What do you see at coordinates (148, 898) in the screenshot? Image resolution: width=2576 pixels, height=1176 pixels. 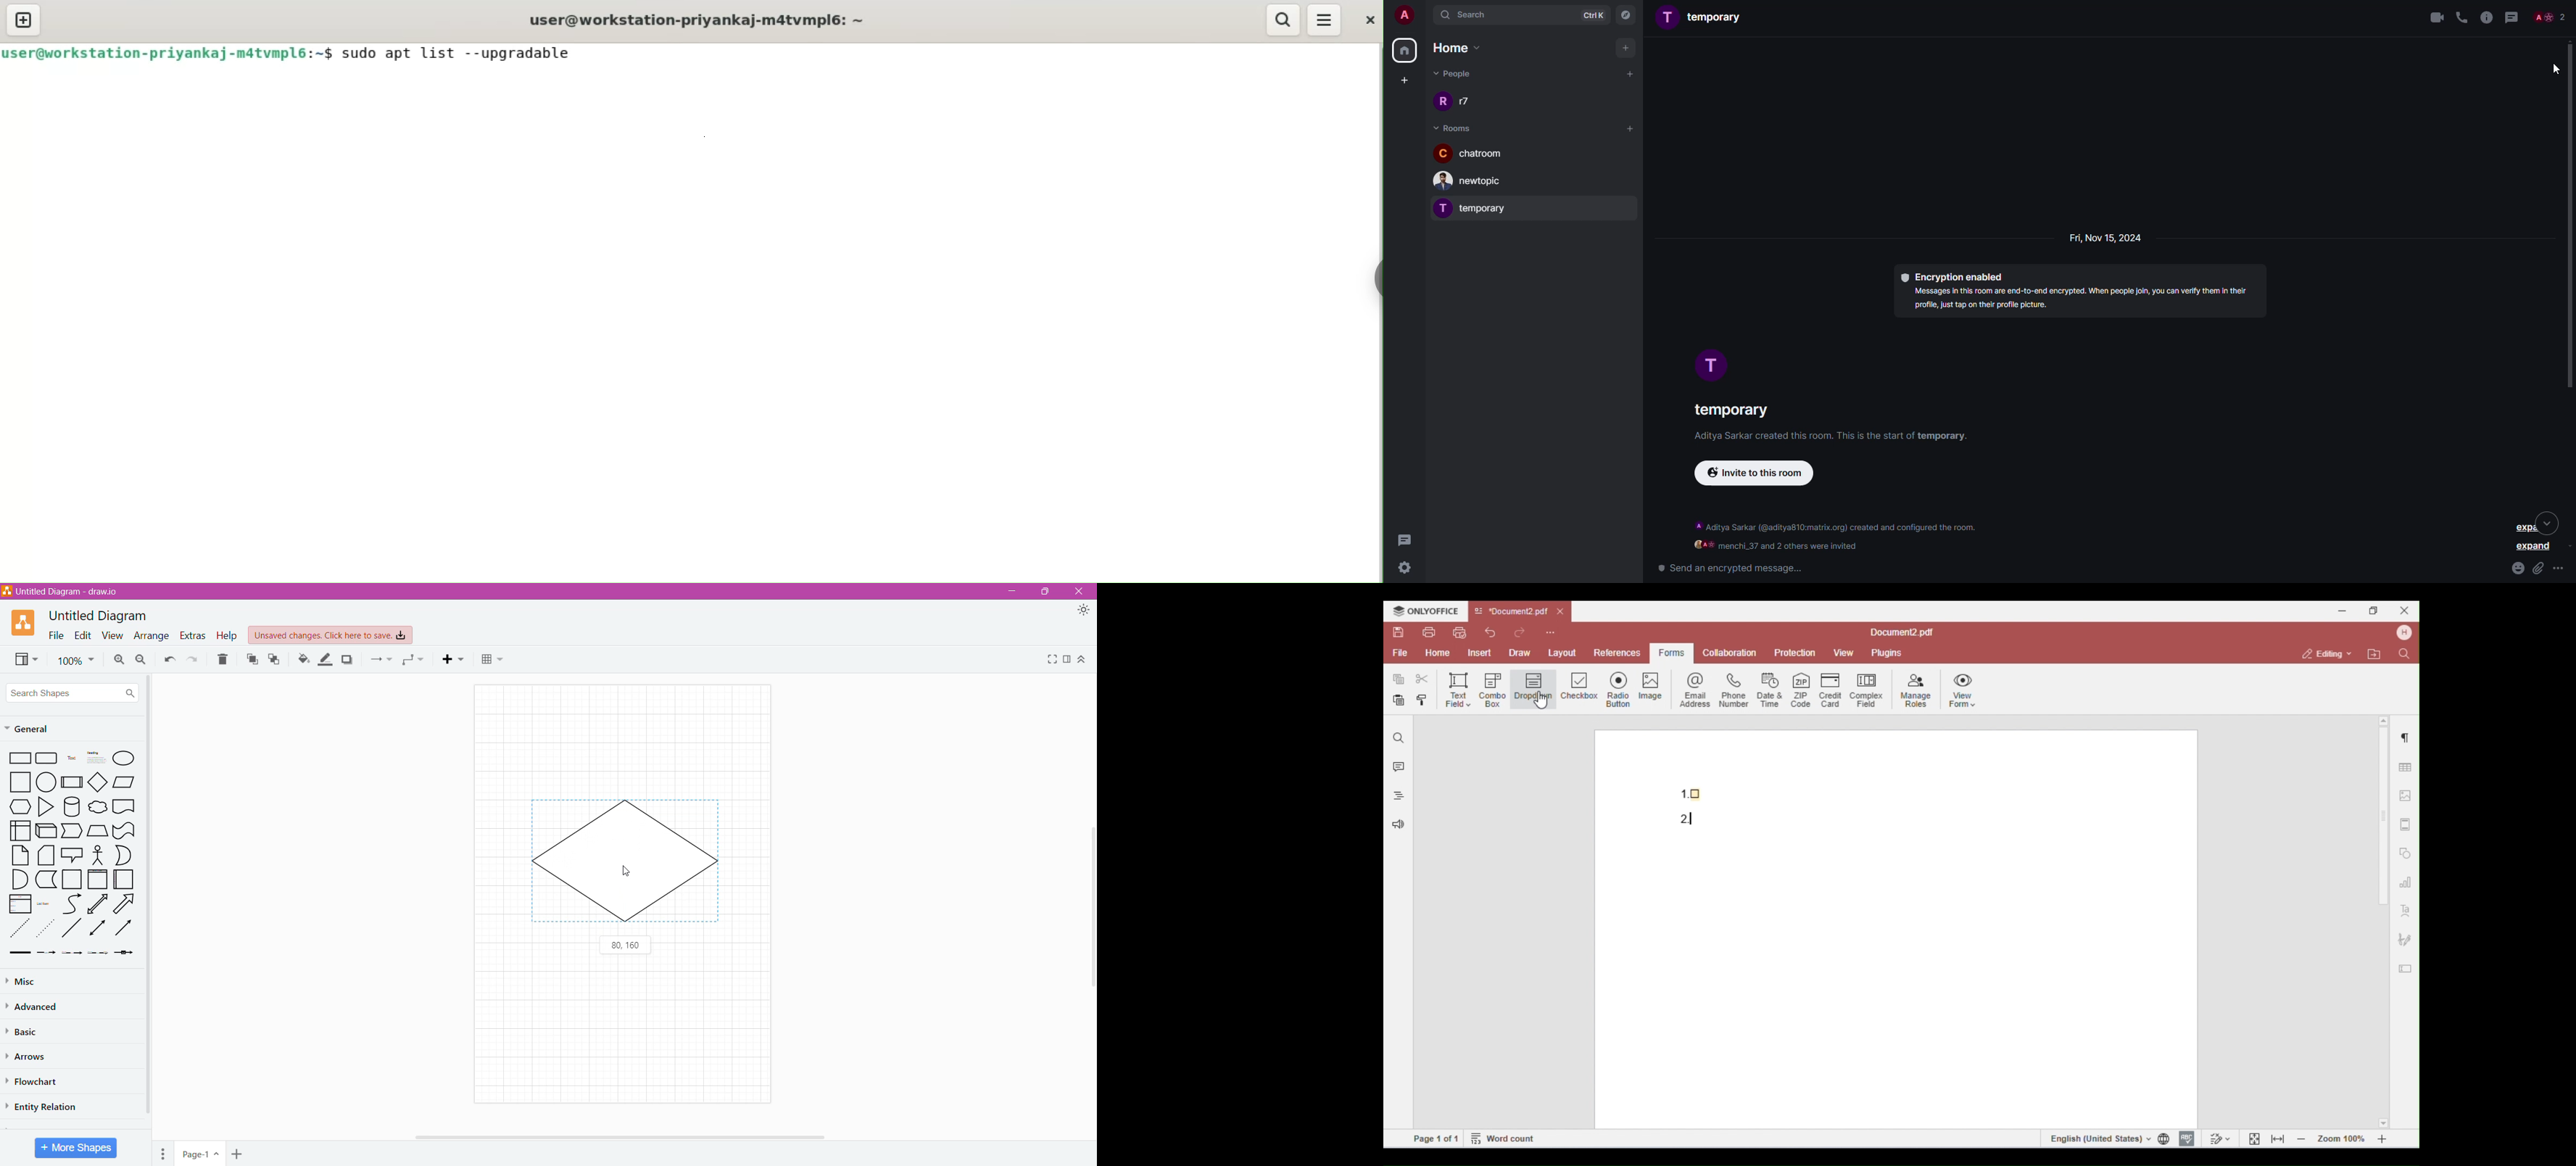 I see `Vertical Scroll Bar` at bounding box center [148, 898].